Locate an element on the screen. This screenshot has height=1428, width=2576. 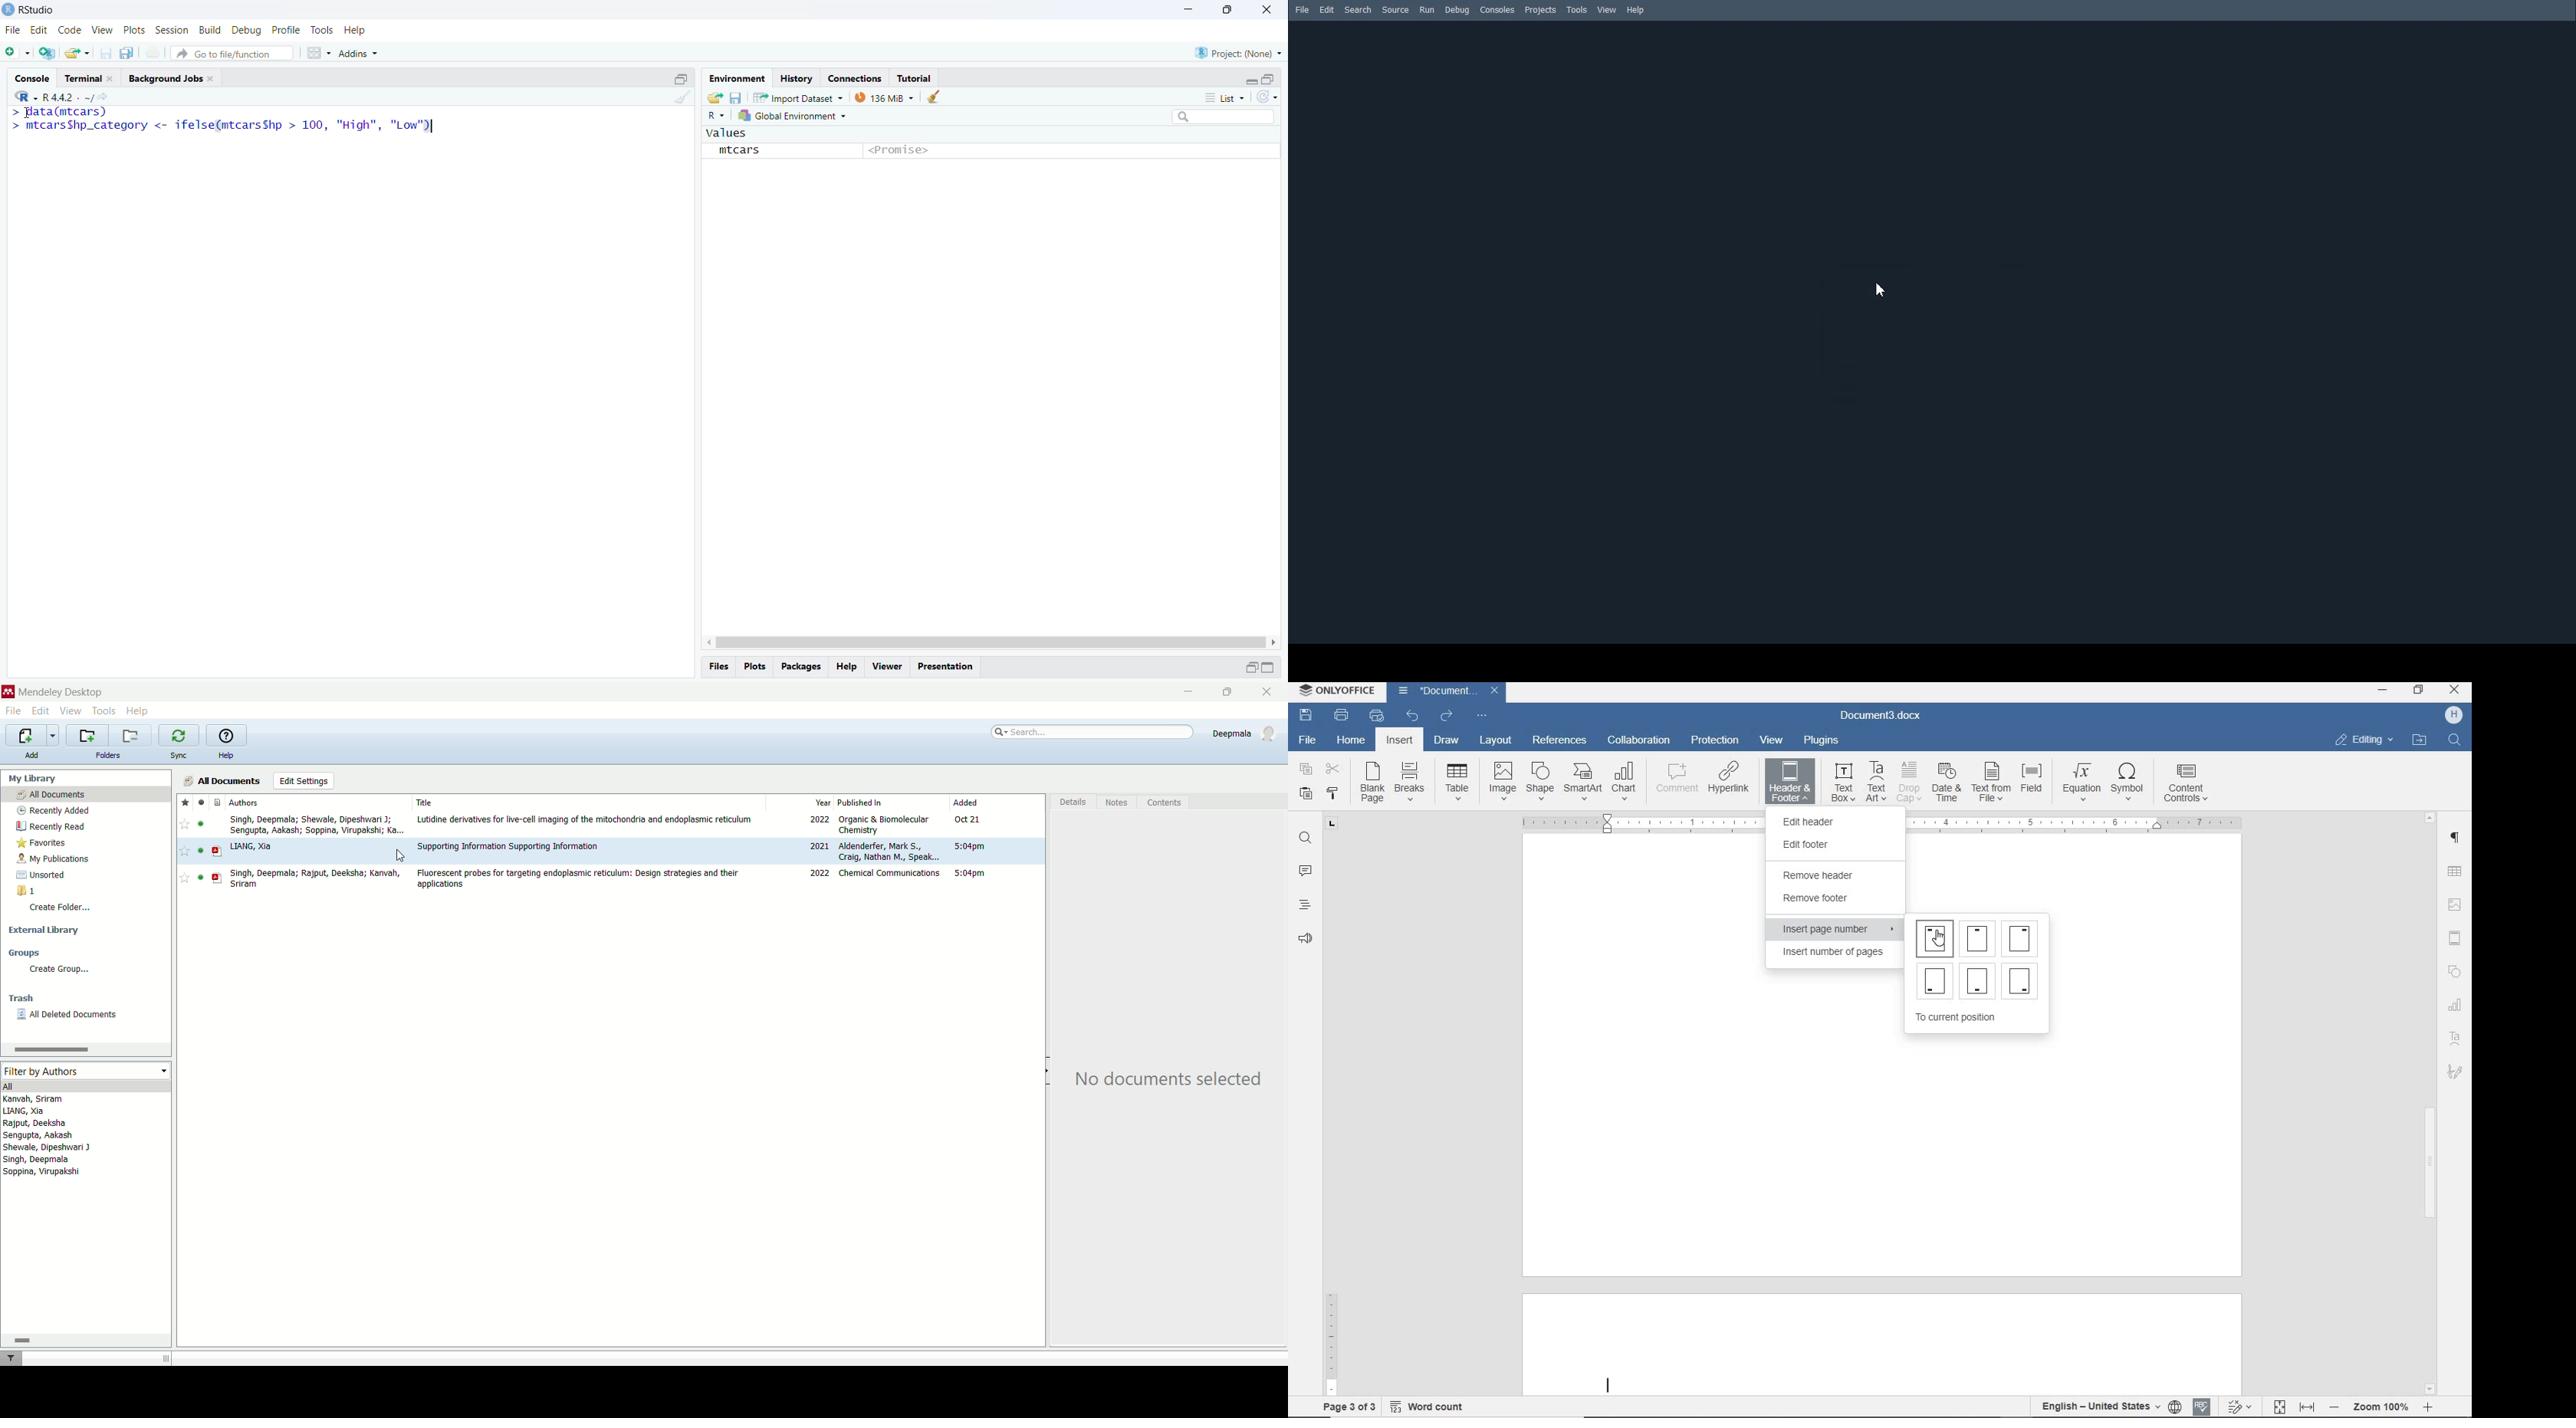
maximize is located at coordinates (1232, 692).